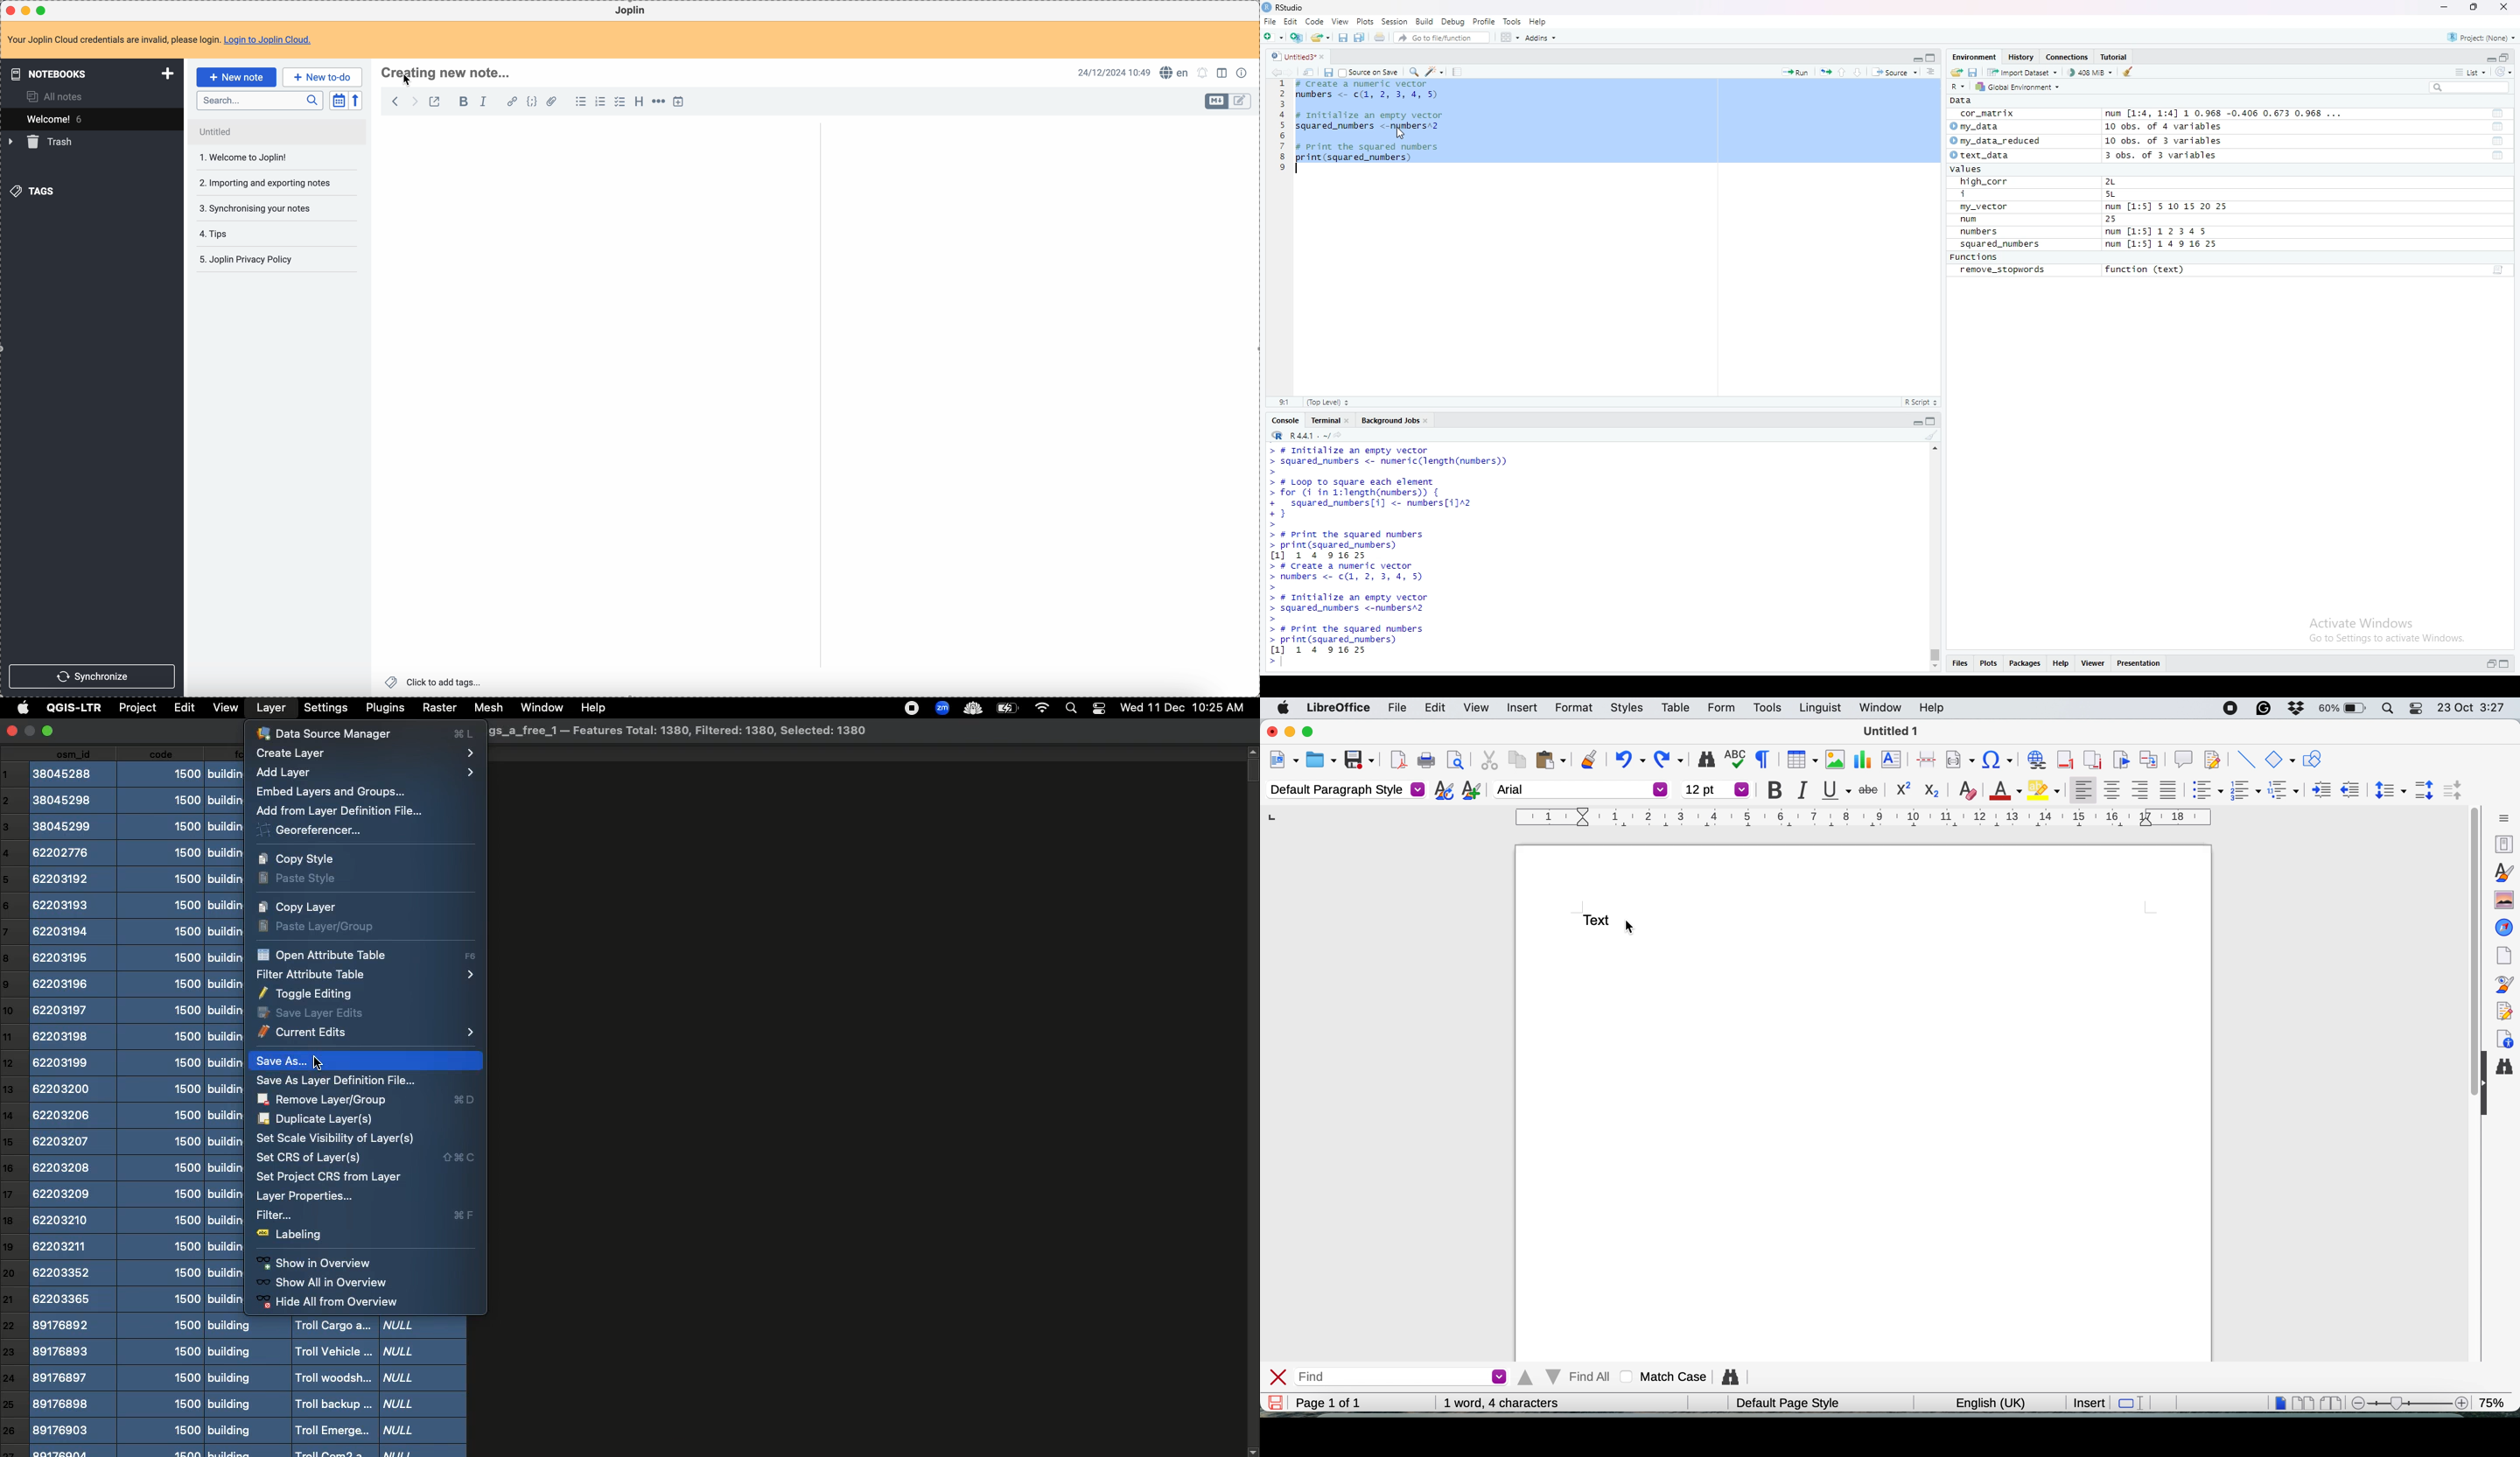 The image size is (2520, 1484). What do you see at coordinates (2443, 7) in the screenshot?
I see `minimize` at bounding box center [2443, 7].